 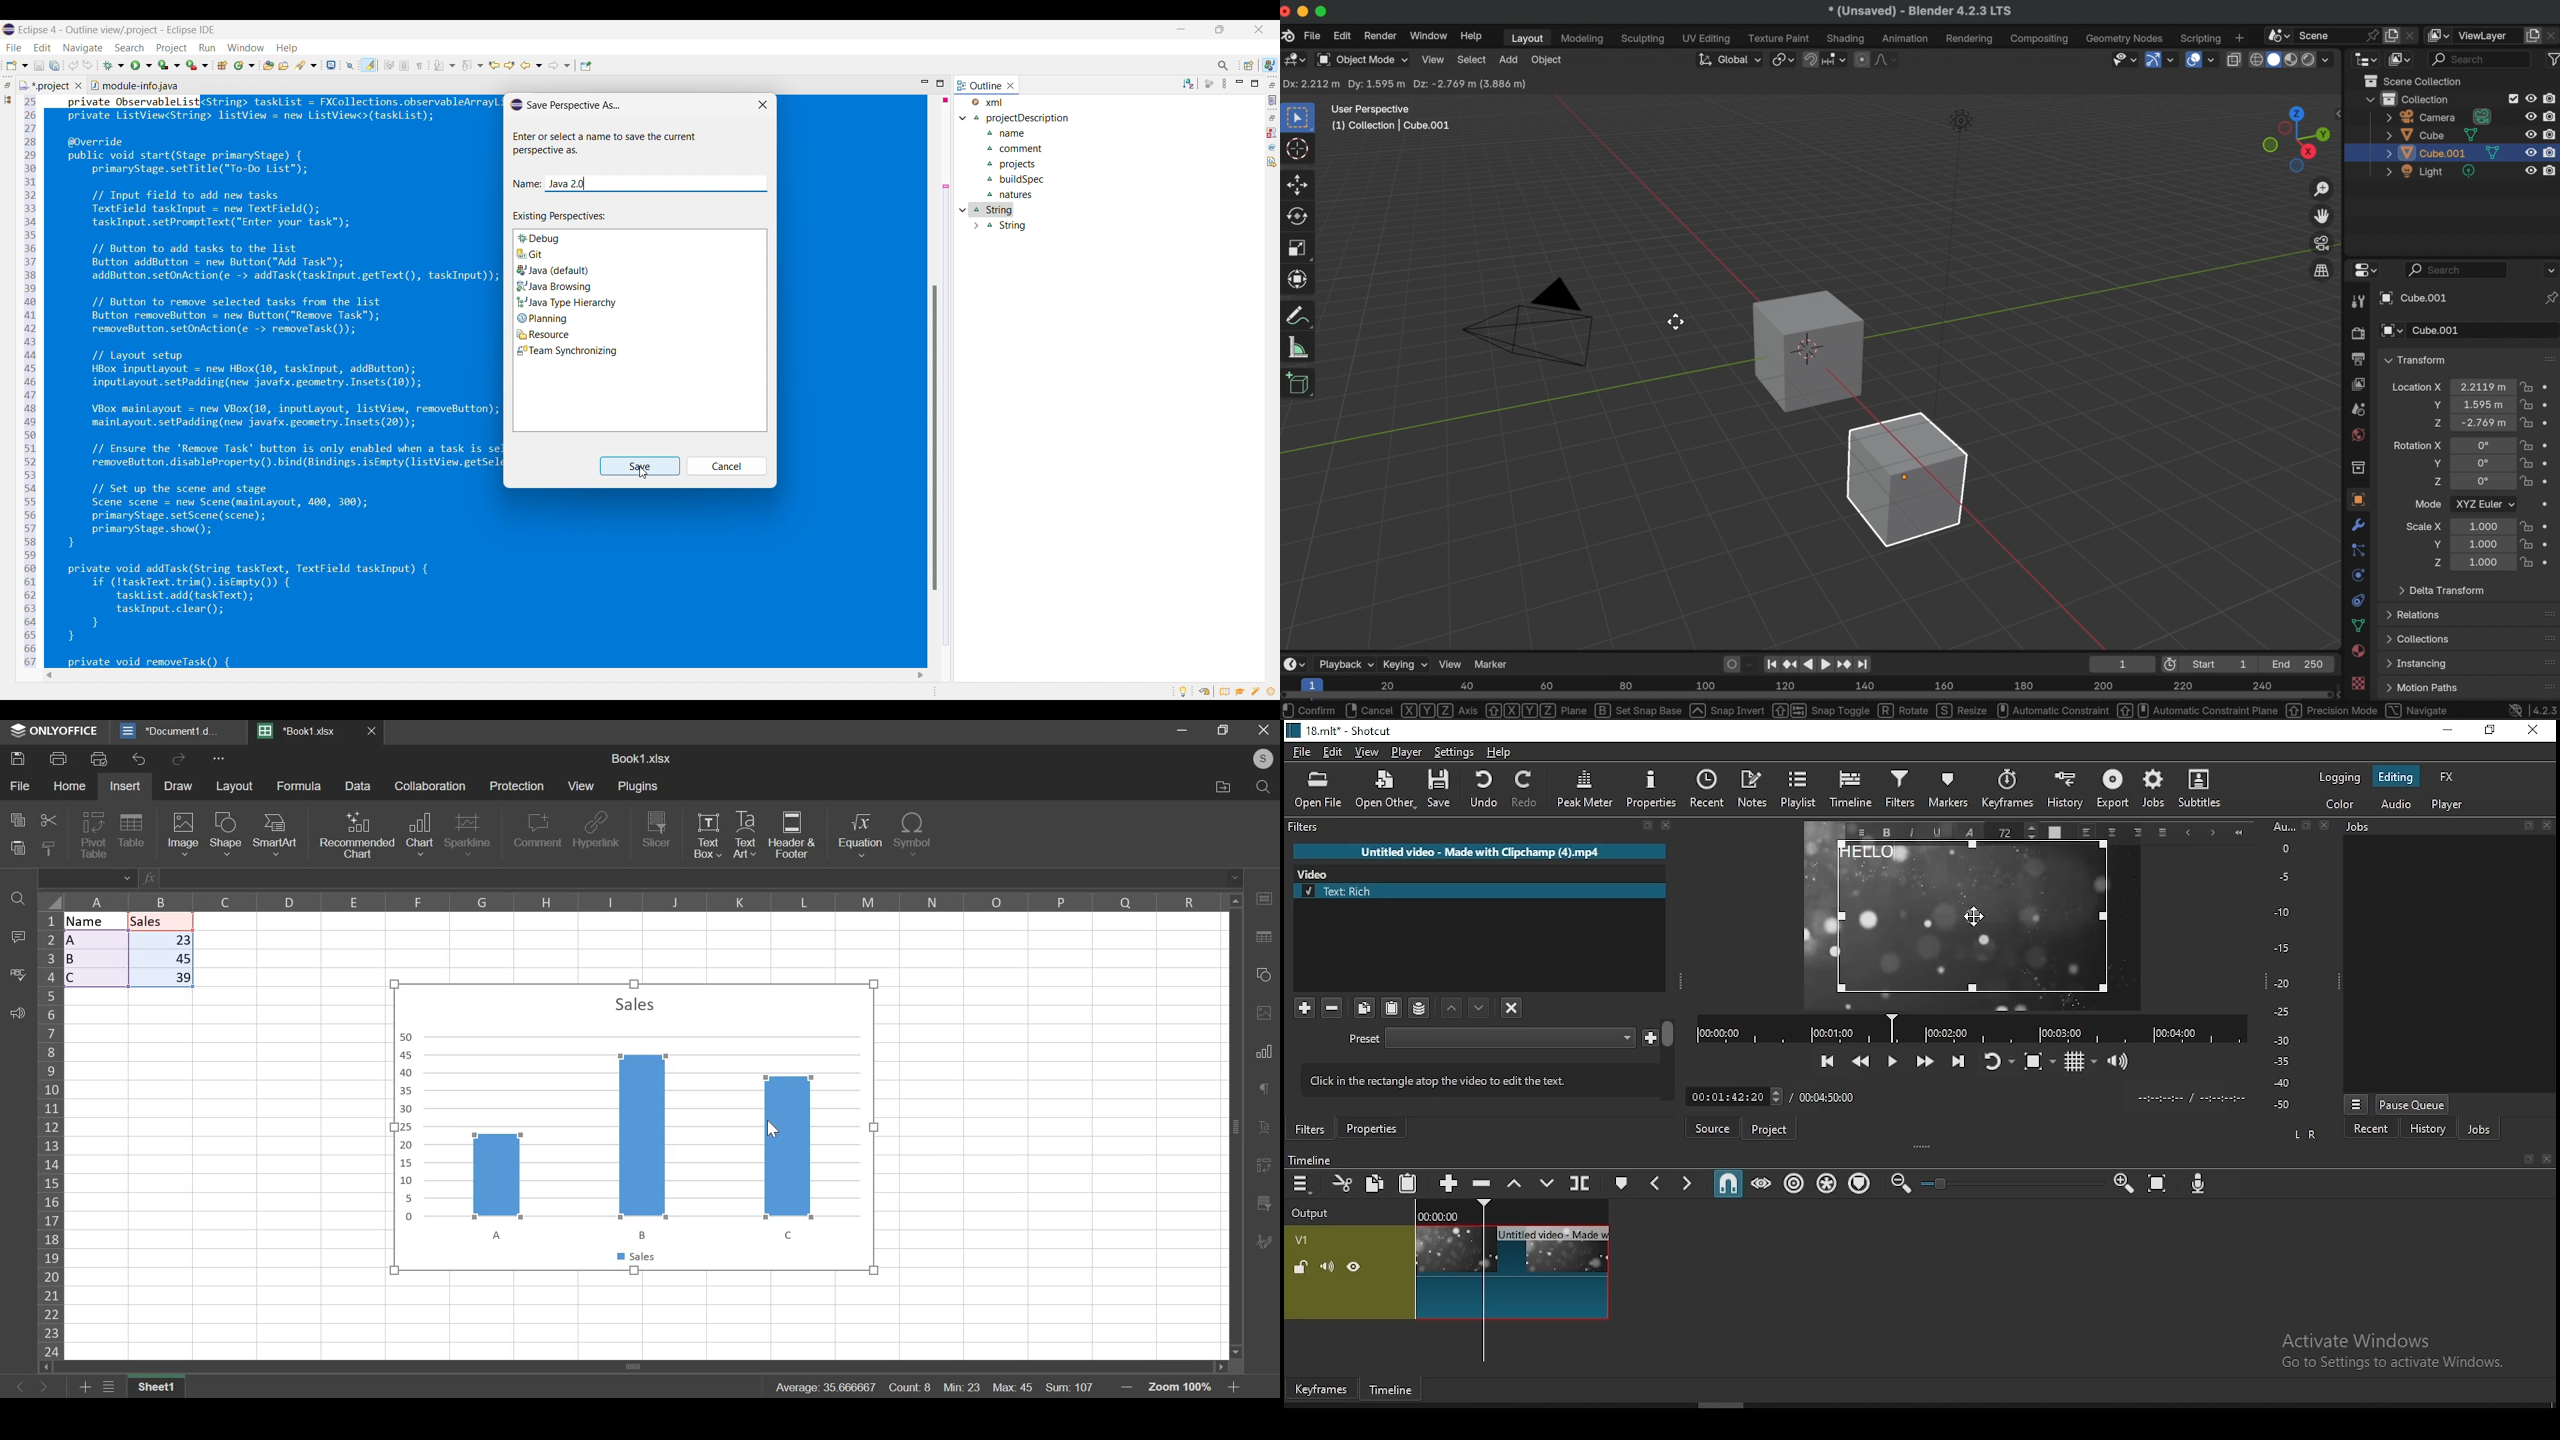 I want to click on layout, so click(x=234, y=786).